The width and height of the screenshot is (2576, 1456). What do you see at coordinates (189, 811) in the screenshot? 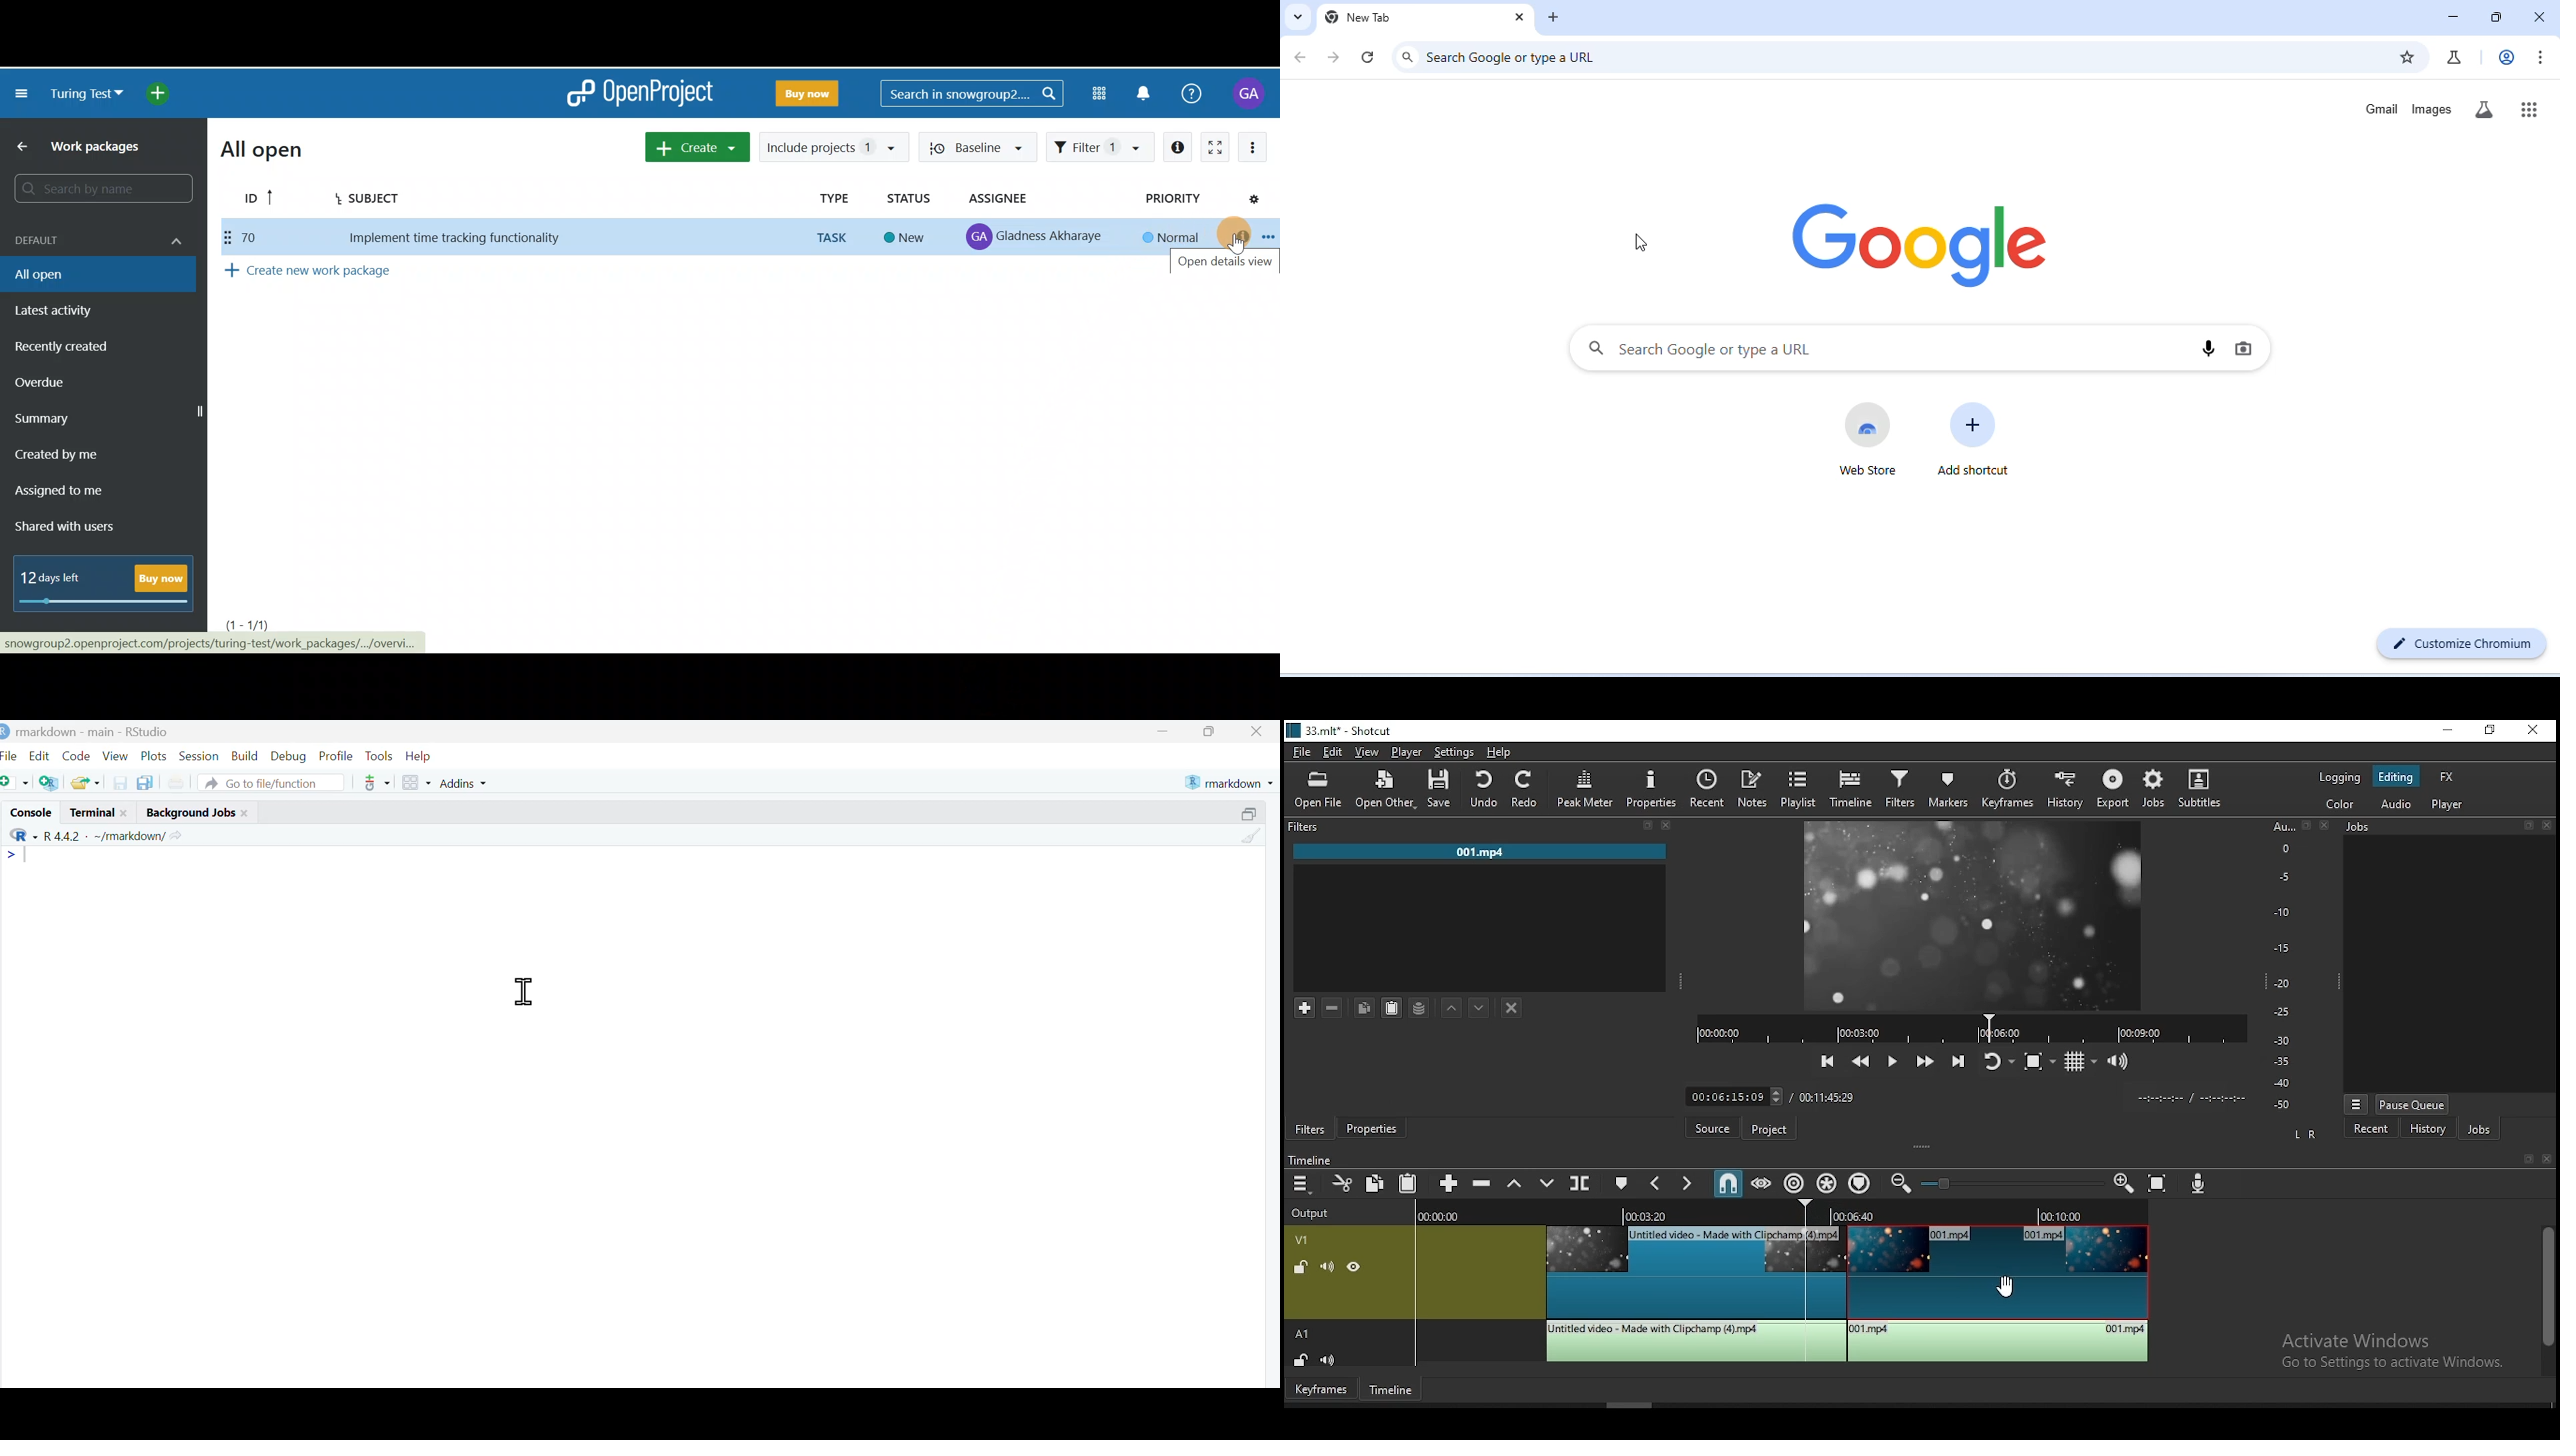
I see `Background Jobs` at bounding box center [189, 811].